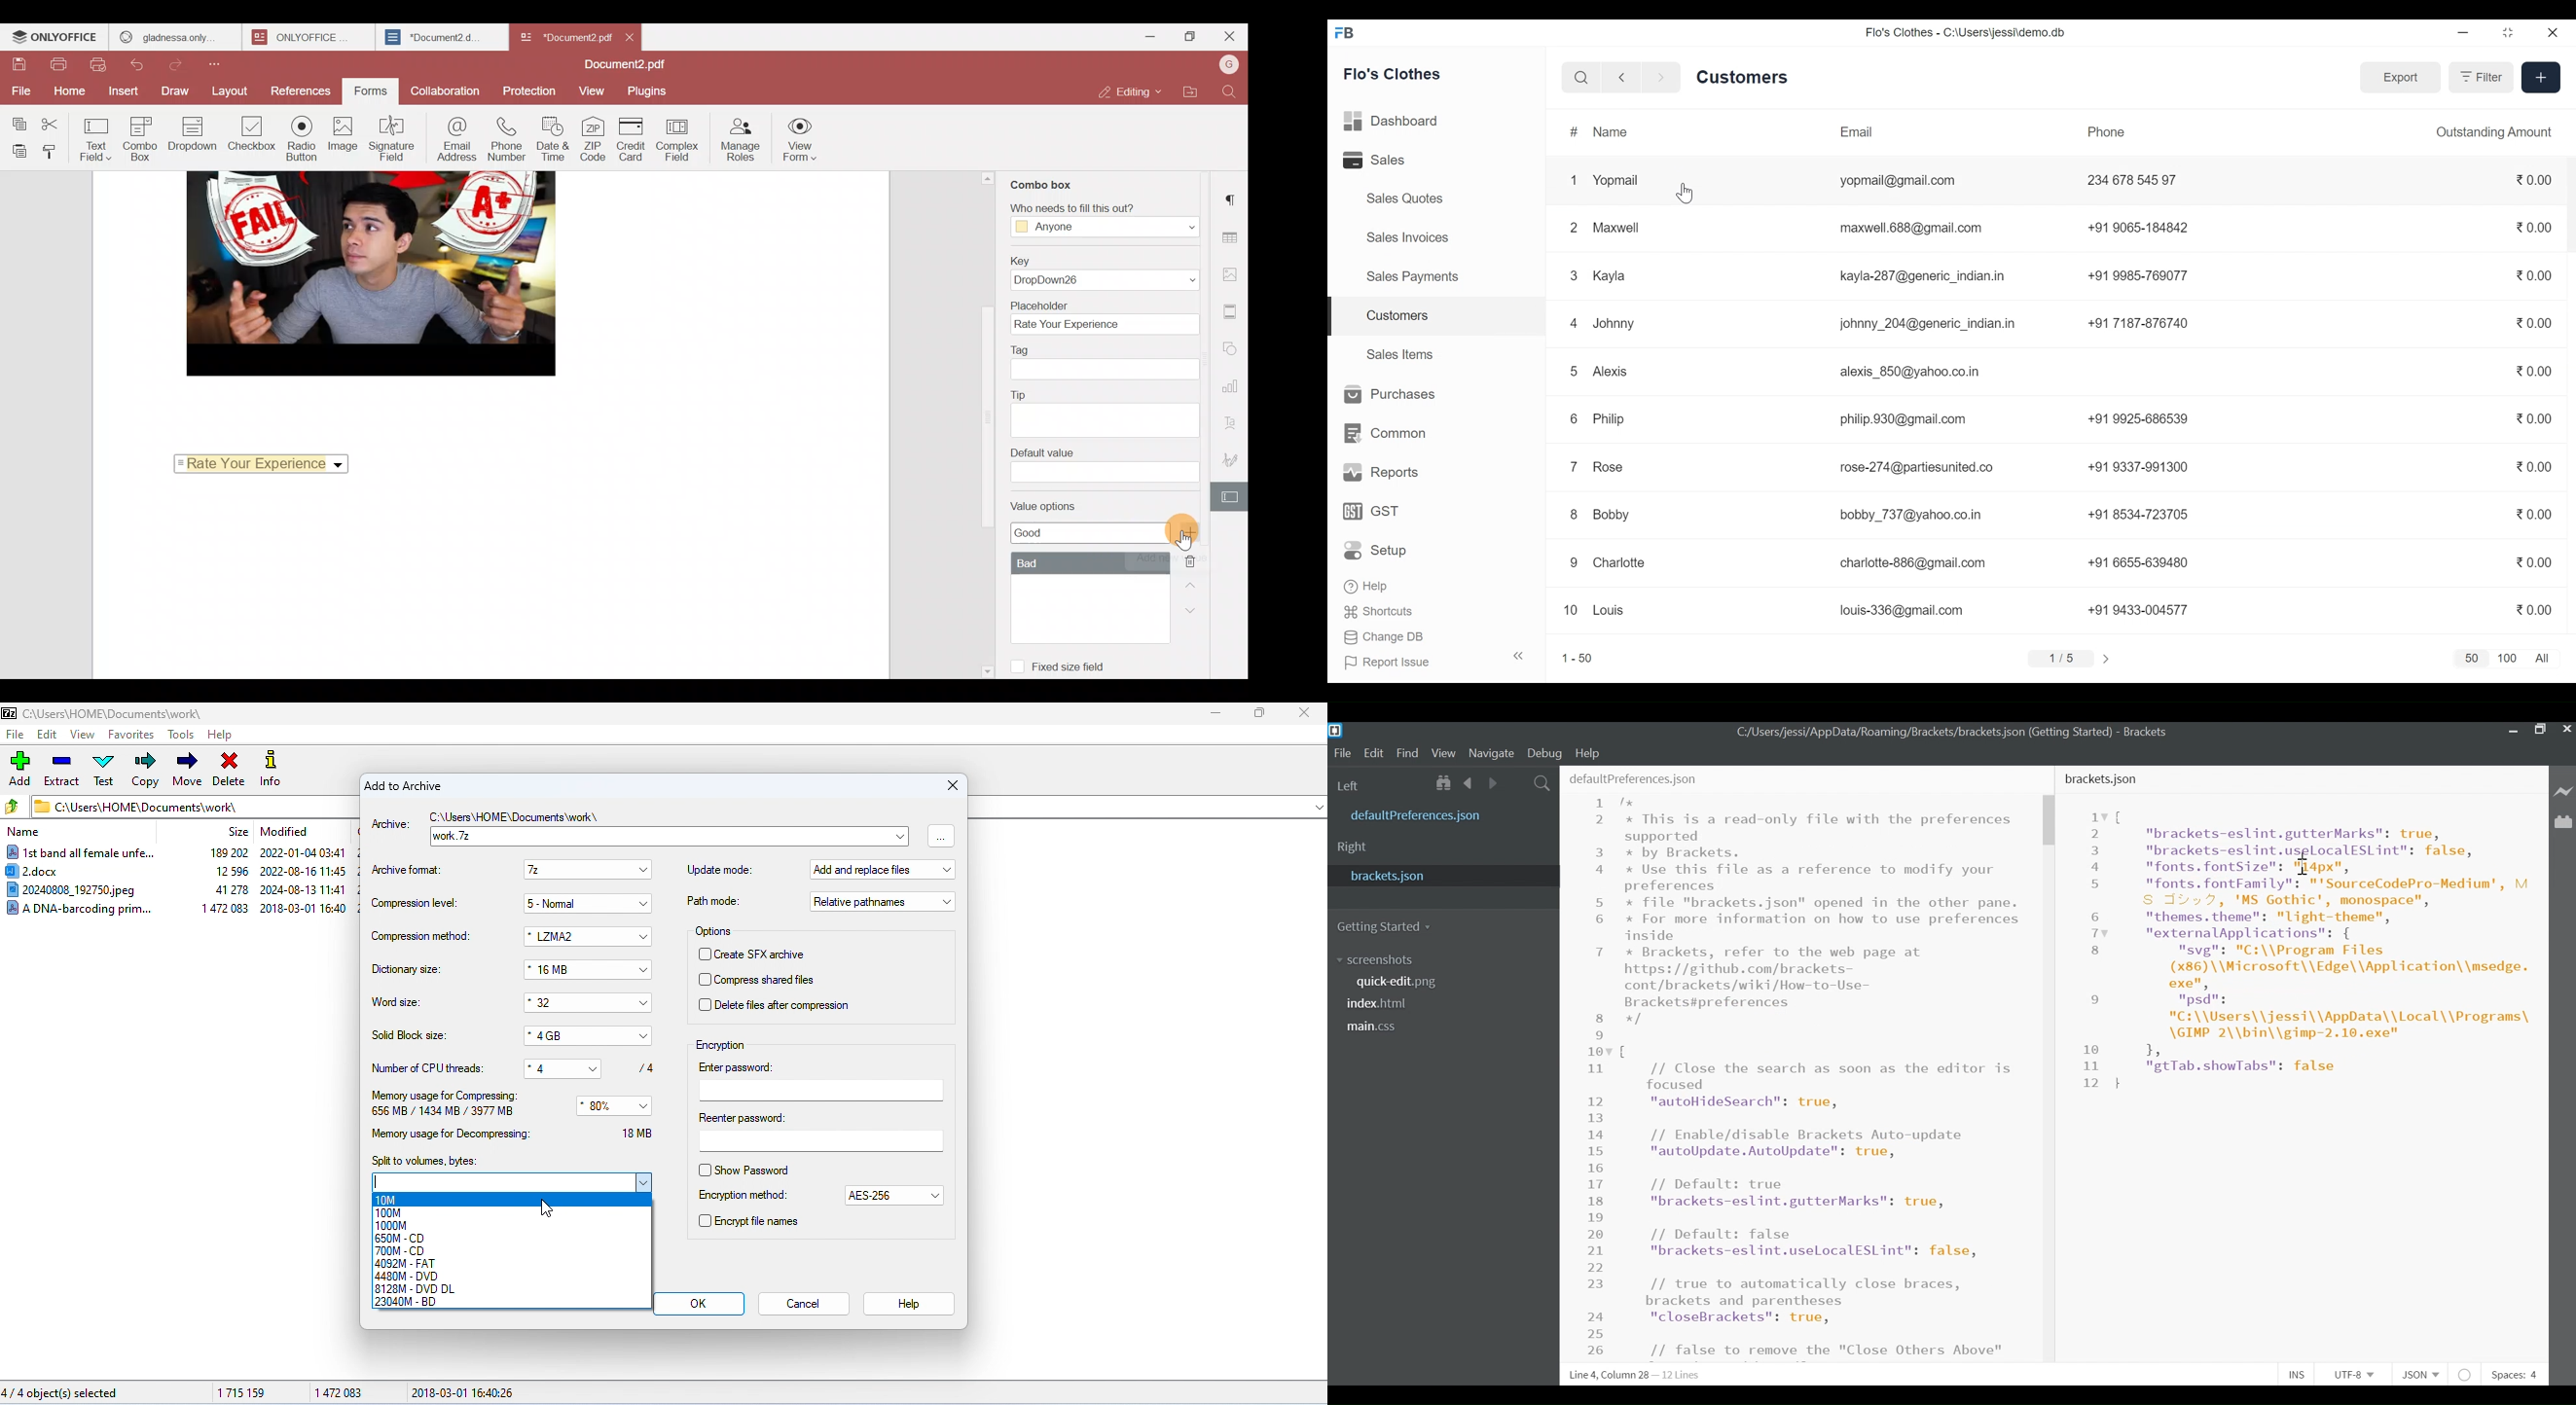 Image resolution: width=2576 pixels, height=1428 pixels. What do you see at coordinates (2353, 1372) in the screenshot?
I see `UTF-8` at bounding box center [2353, 1372].